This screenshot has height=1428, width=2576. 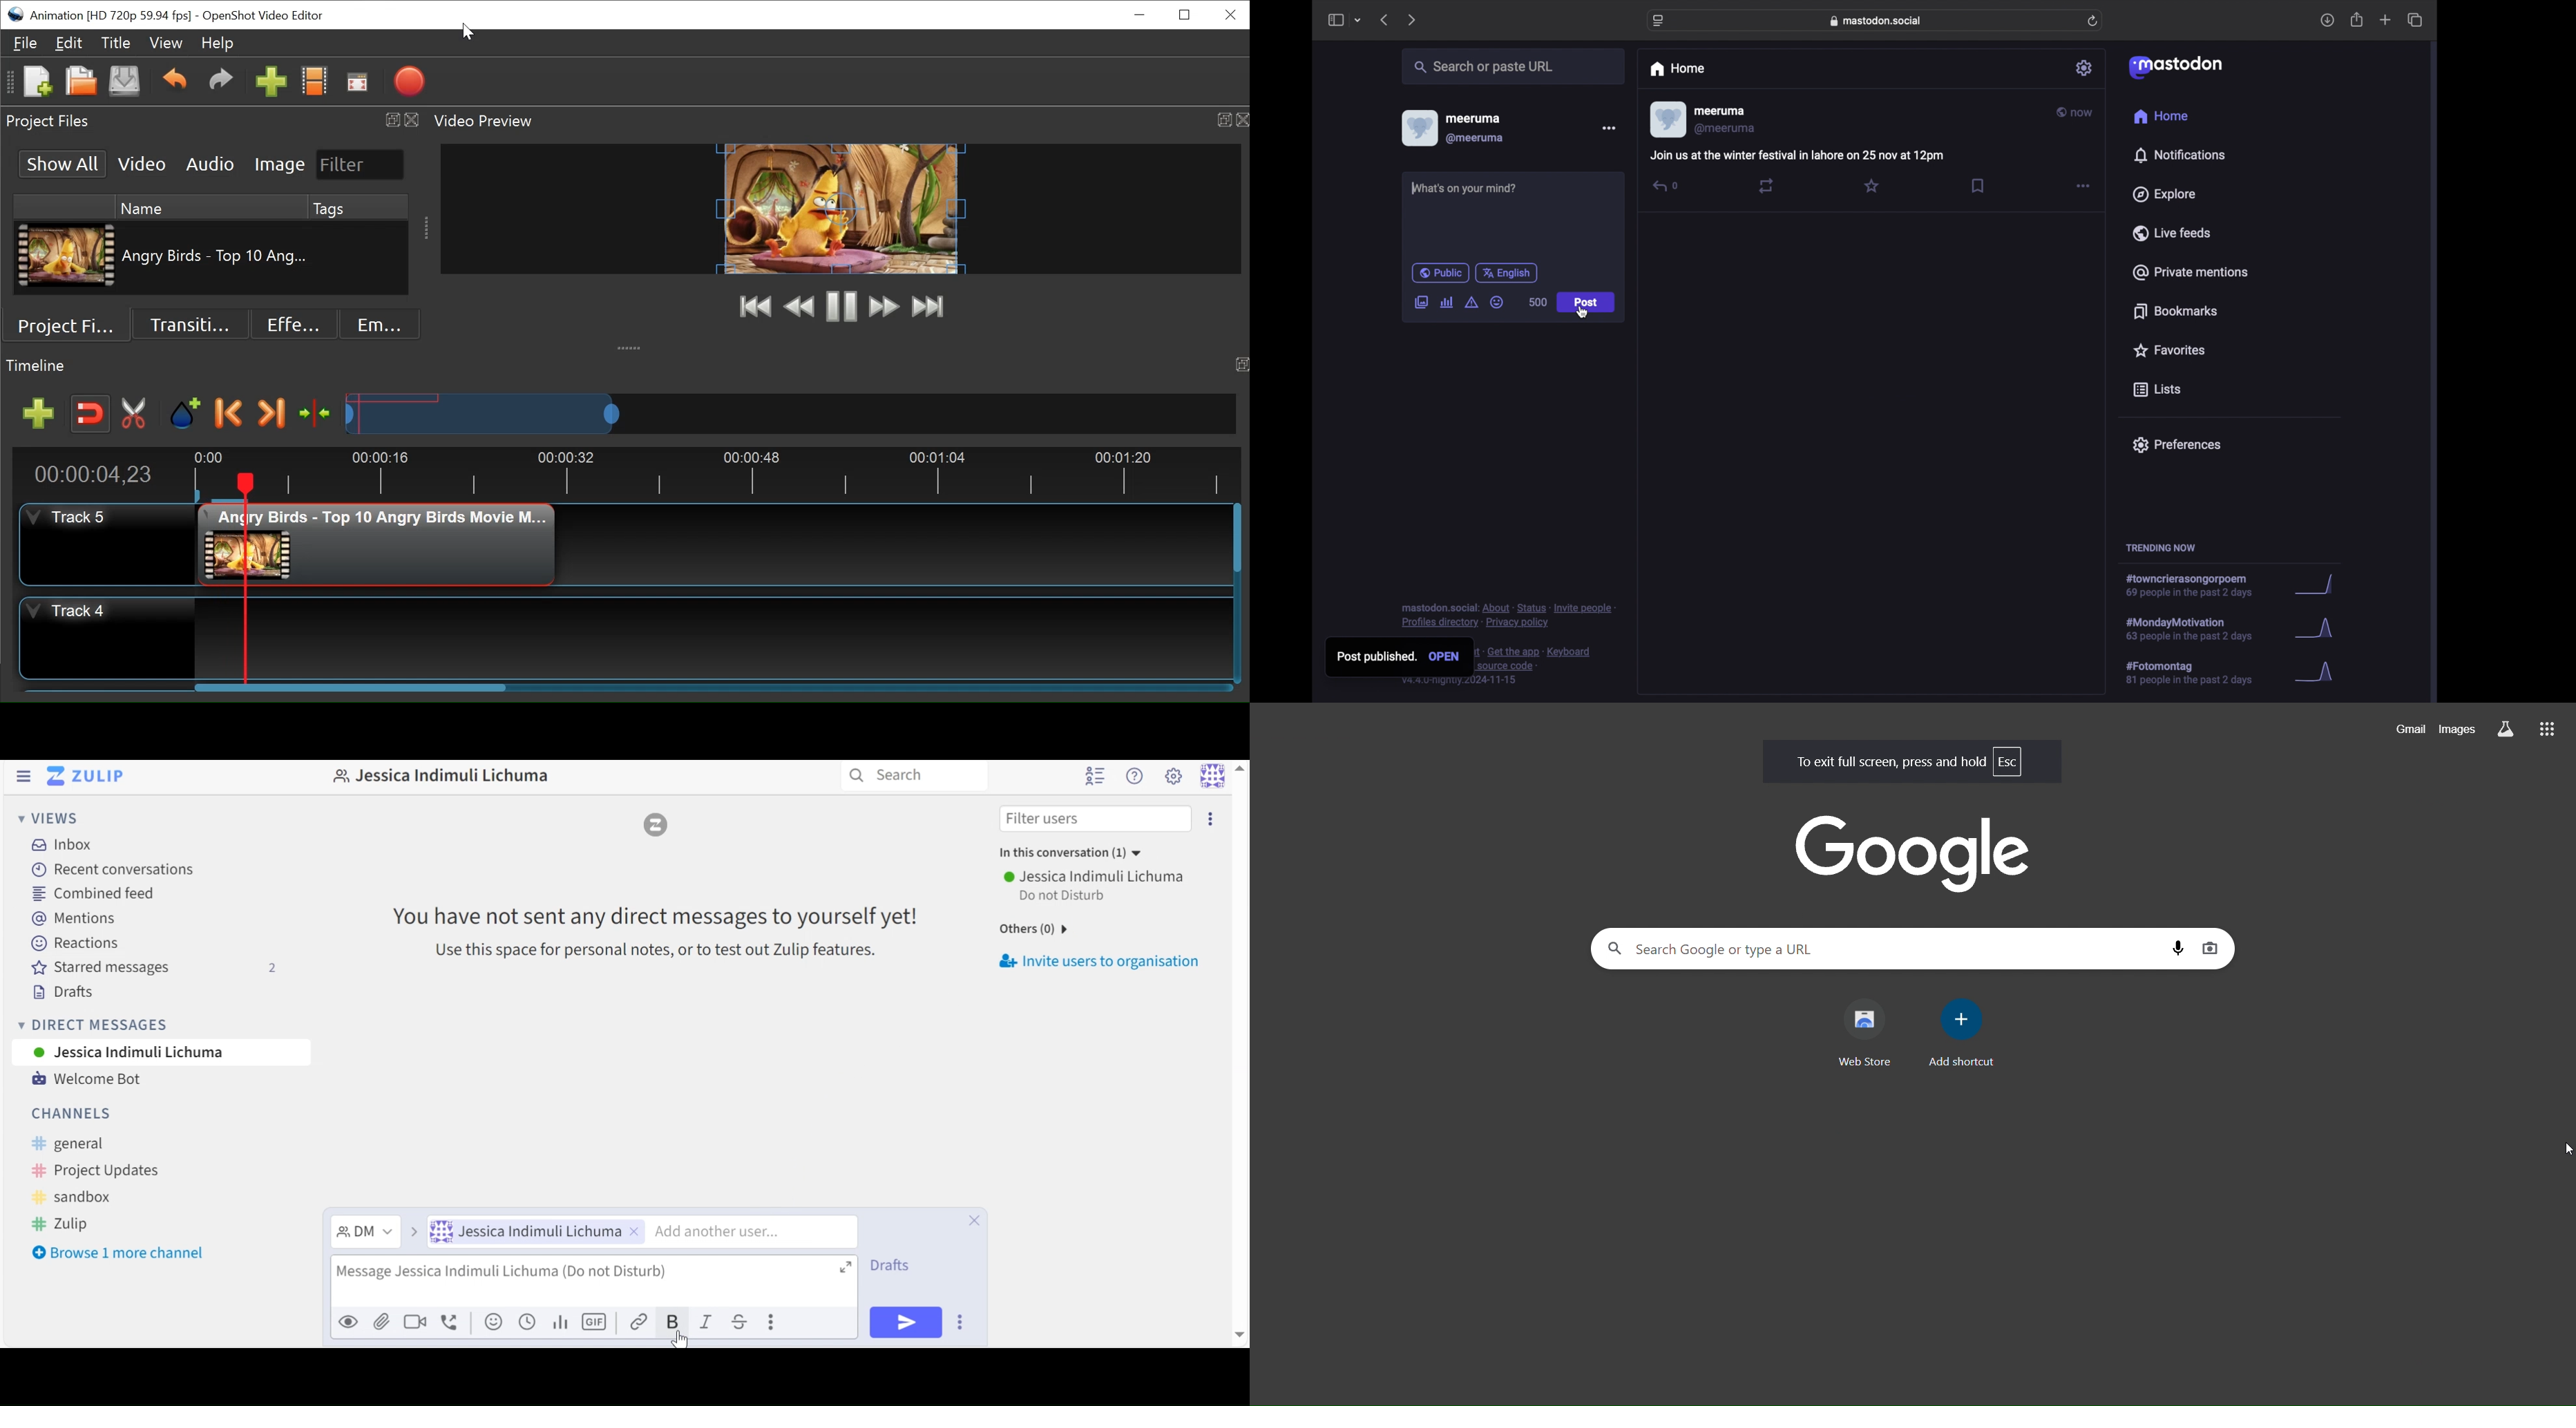 What do you see at coordinates (1418, 128) in the screenshot?
I see `display picture` at bounding box center [1418, 128].